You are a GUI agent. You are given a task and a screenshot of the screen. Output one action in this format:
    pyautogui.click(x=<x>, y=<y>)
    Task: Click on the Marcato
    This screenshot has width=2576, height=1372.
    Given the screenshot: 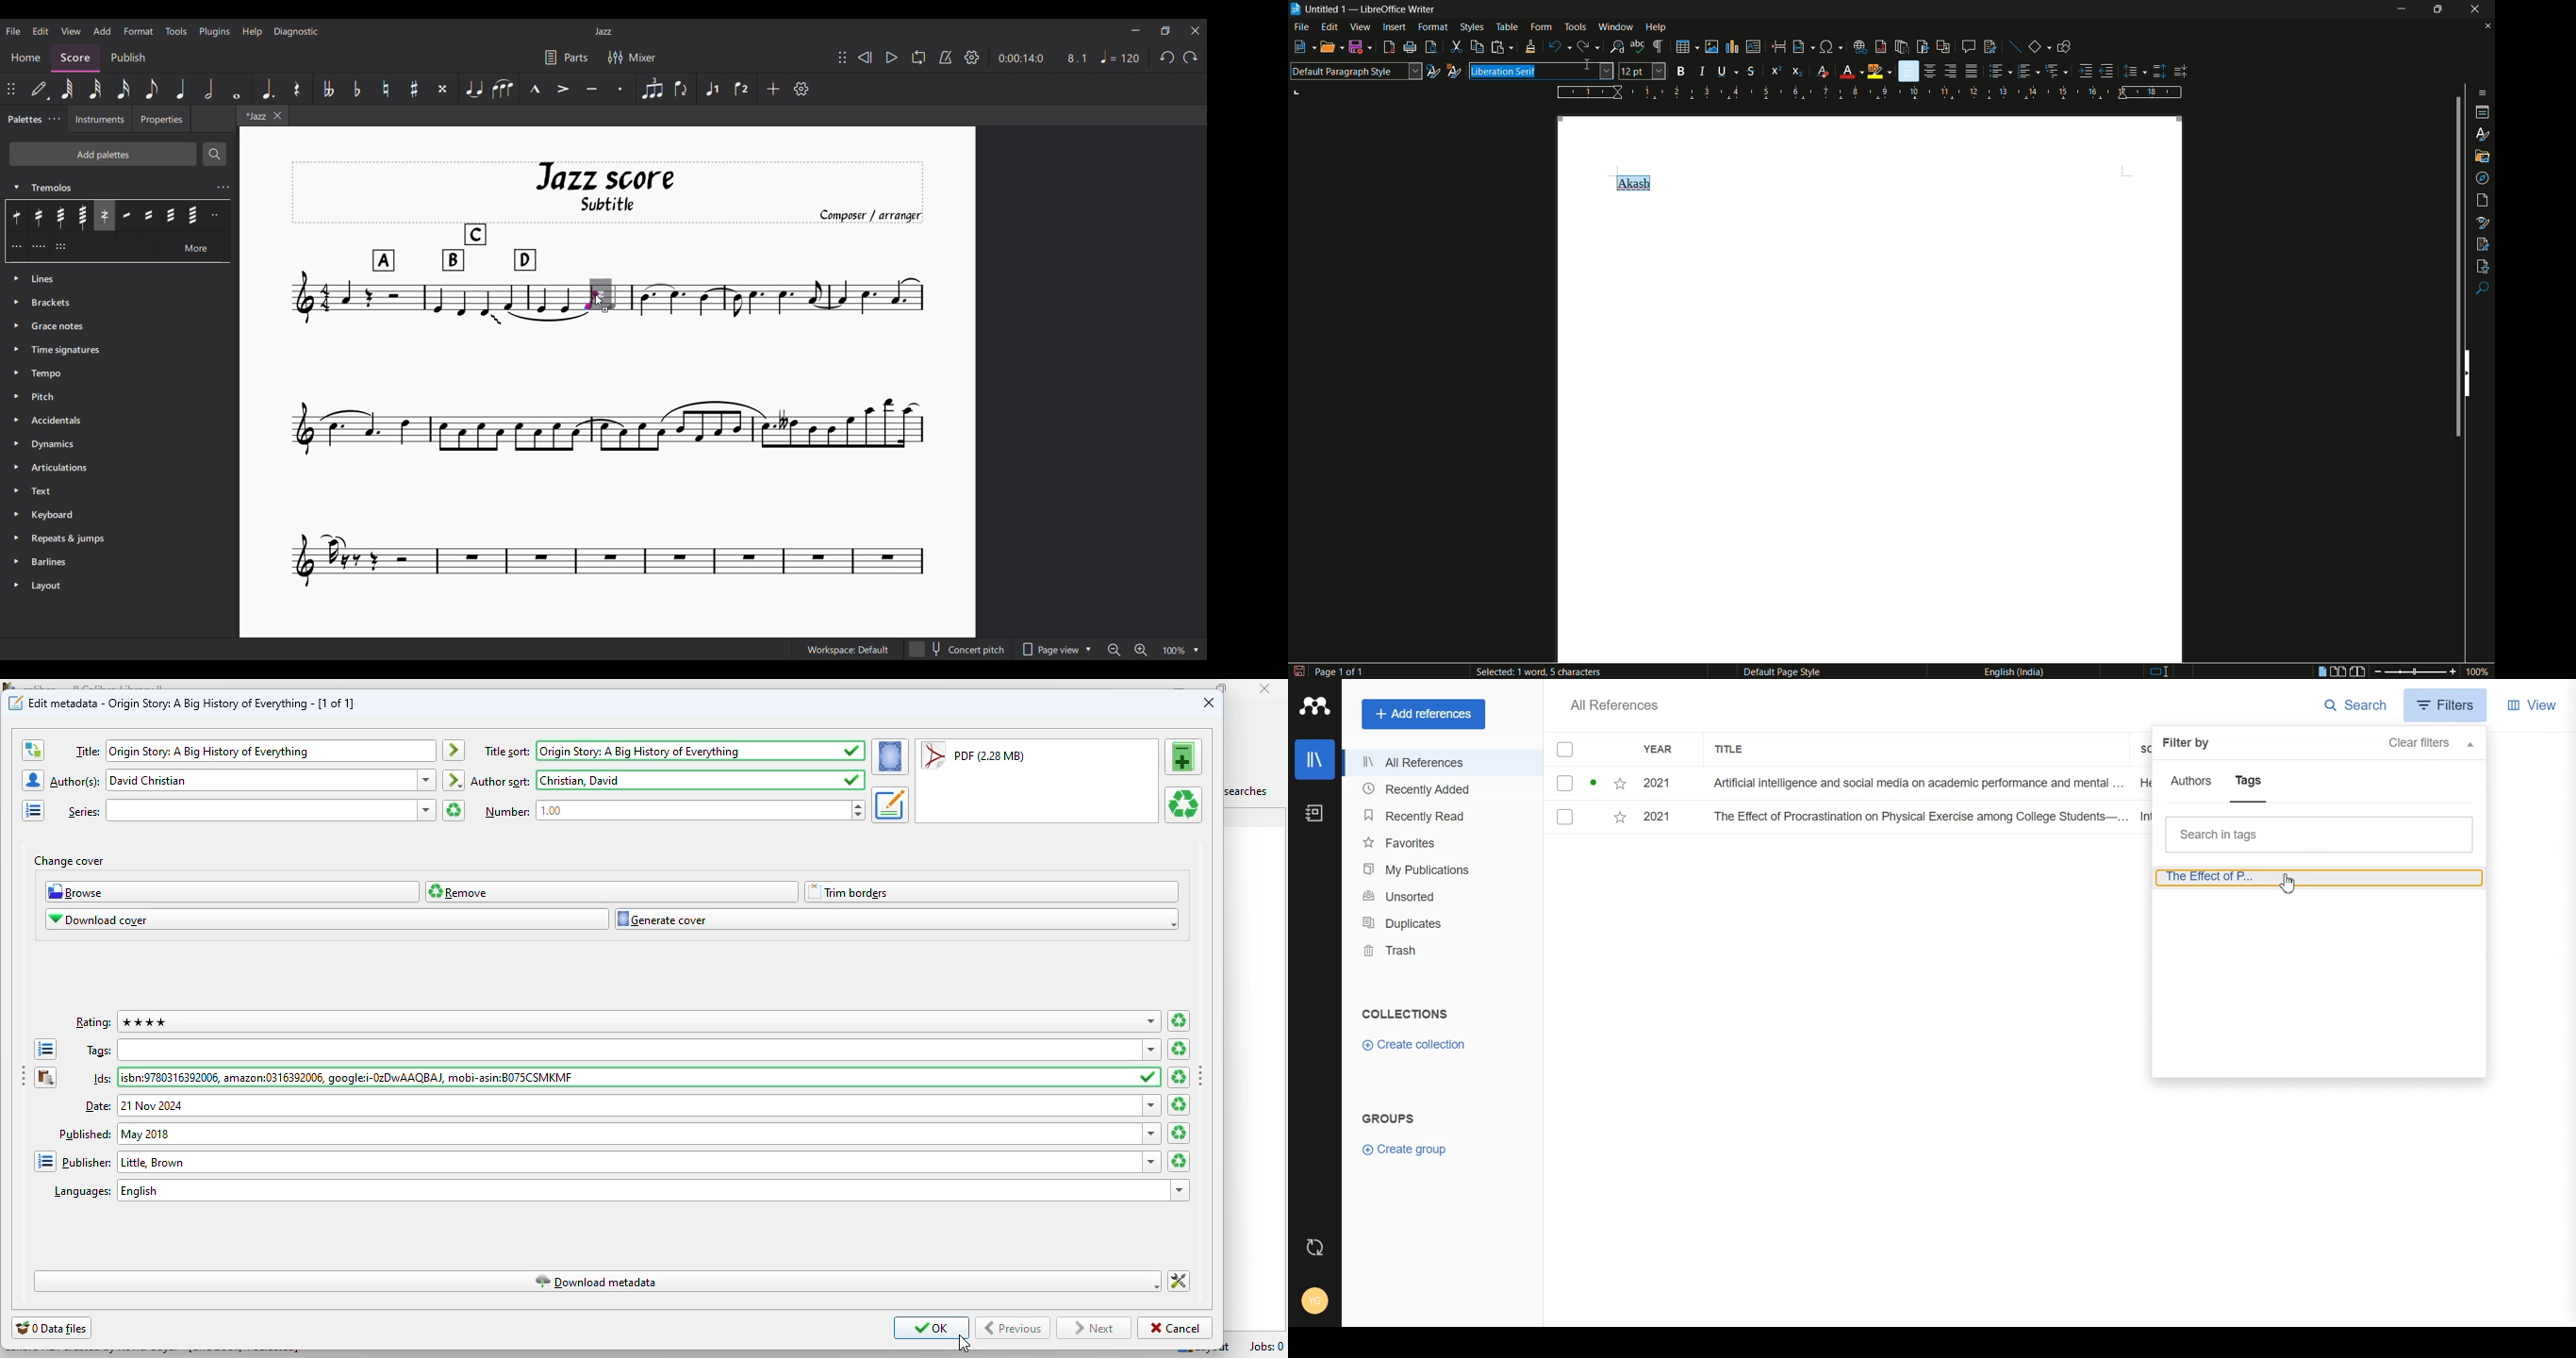 What is the action you would take?
    pyautogui.click(x=535, y=89)
    